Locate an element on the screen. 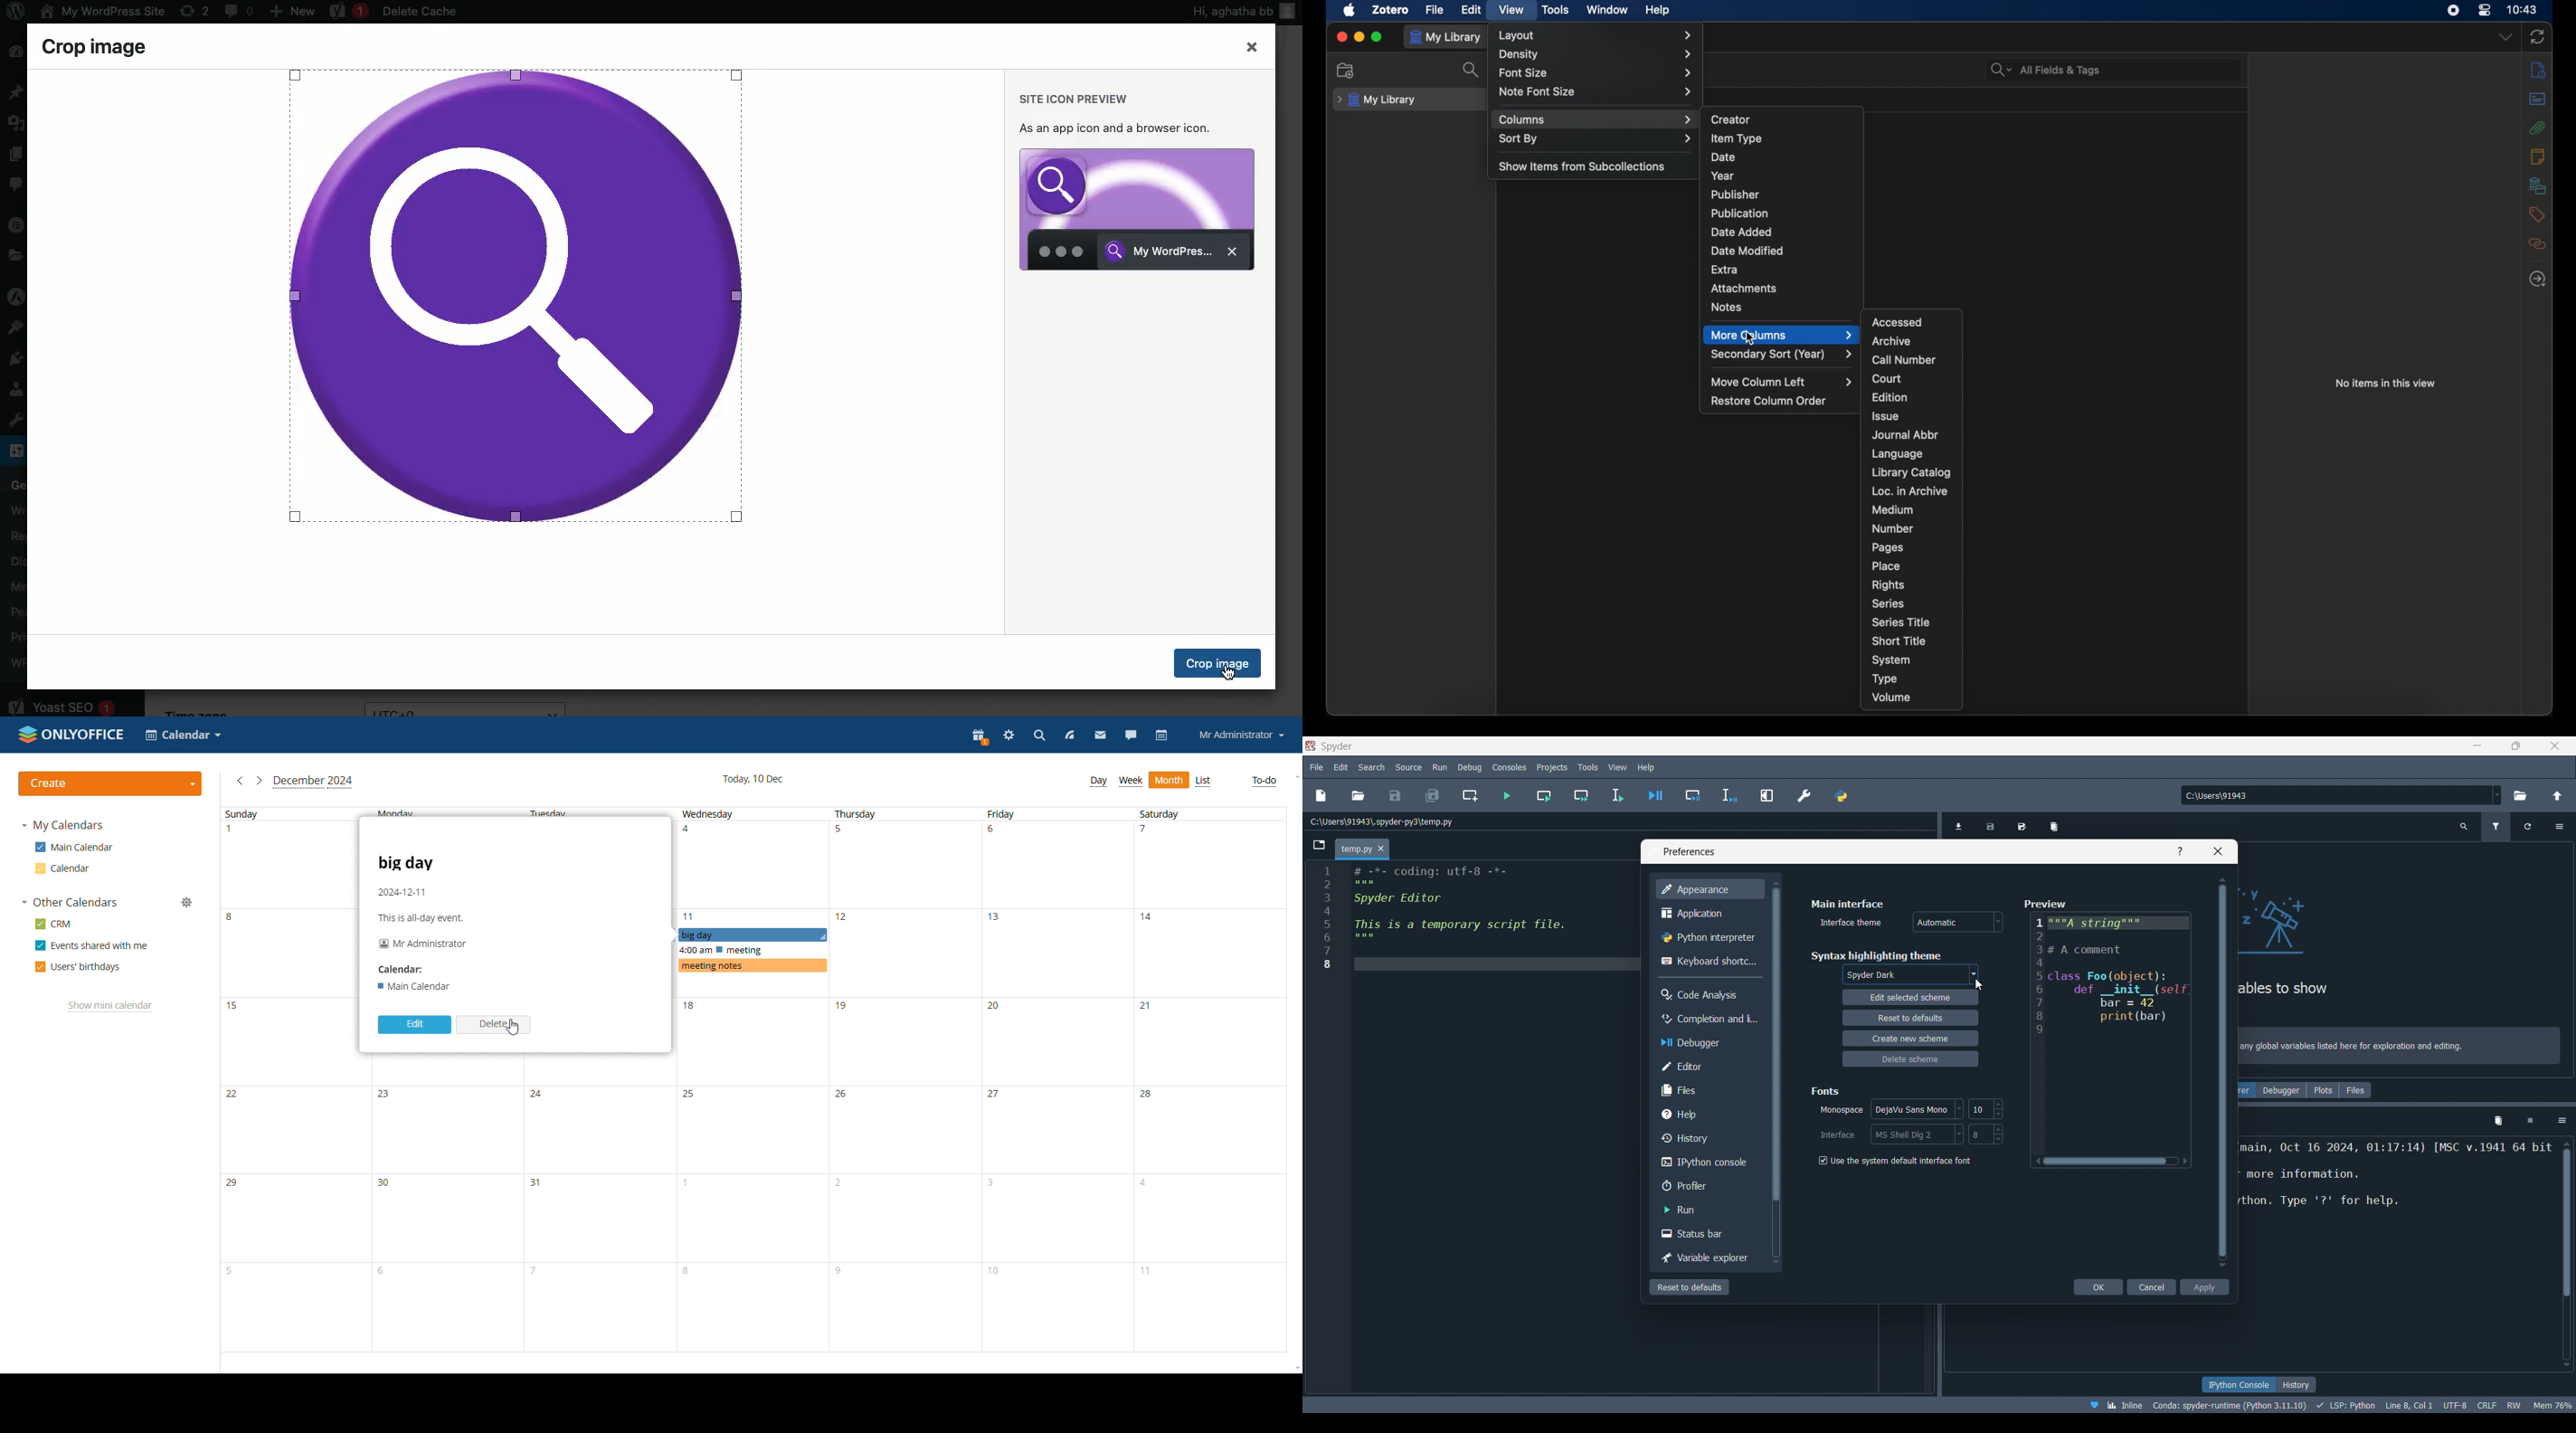 This screenshot has width=2576, height=1456. File menu is located at coordinates (1317, 768).